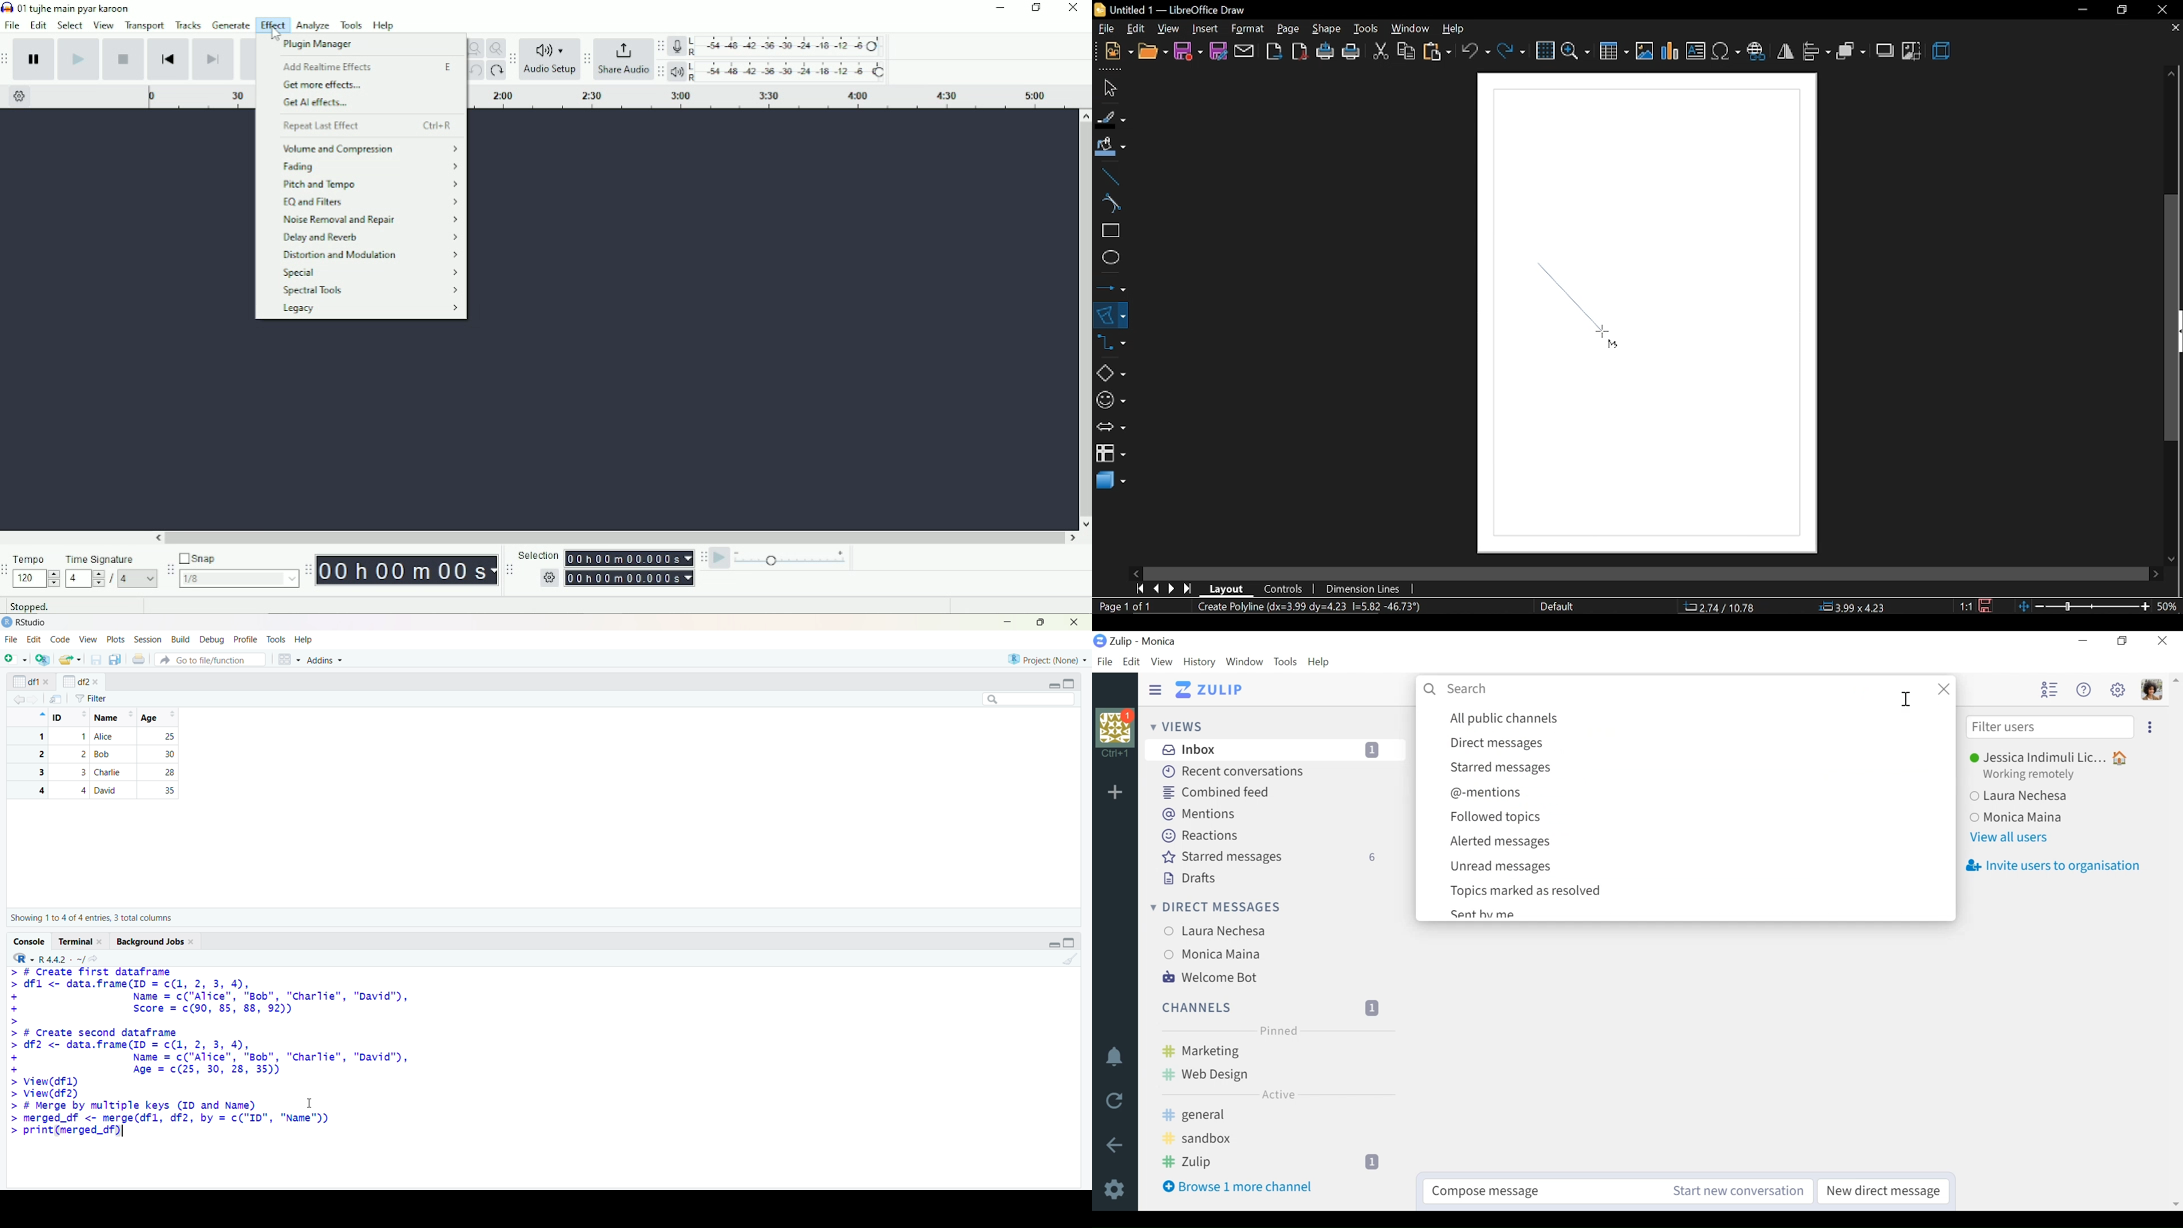 This screenshot has height=1232, width=2184. Describe the element at coordinates (371, 273) in the screenshot. I see `Special` at that location.